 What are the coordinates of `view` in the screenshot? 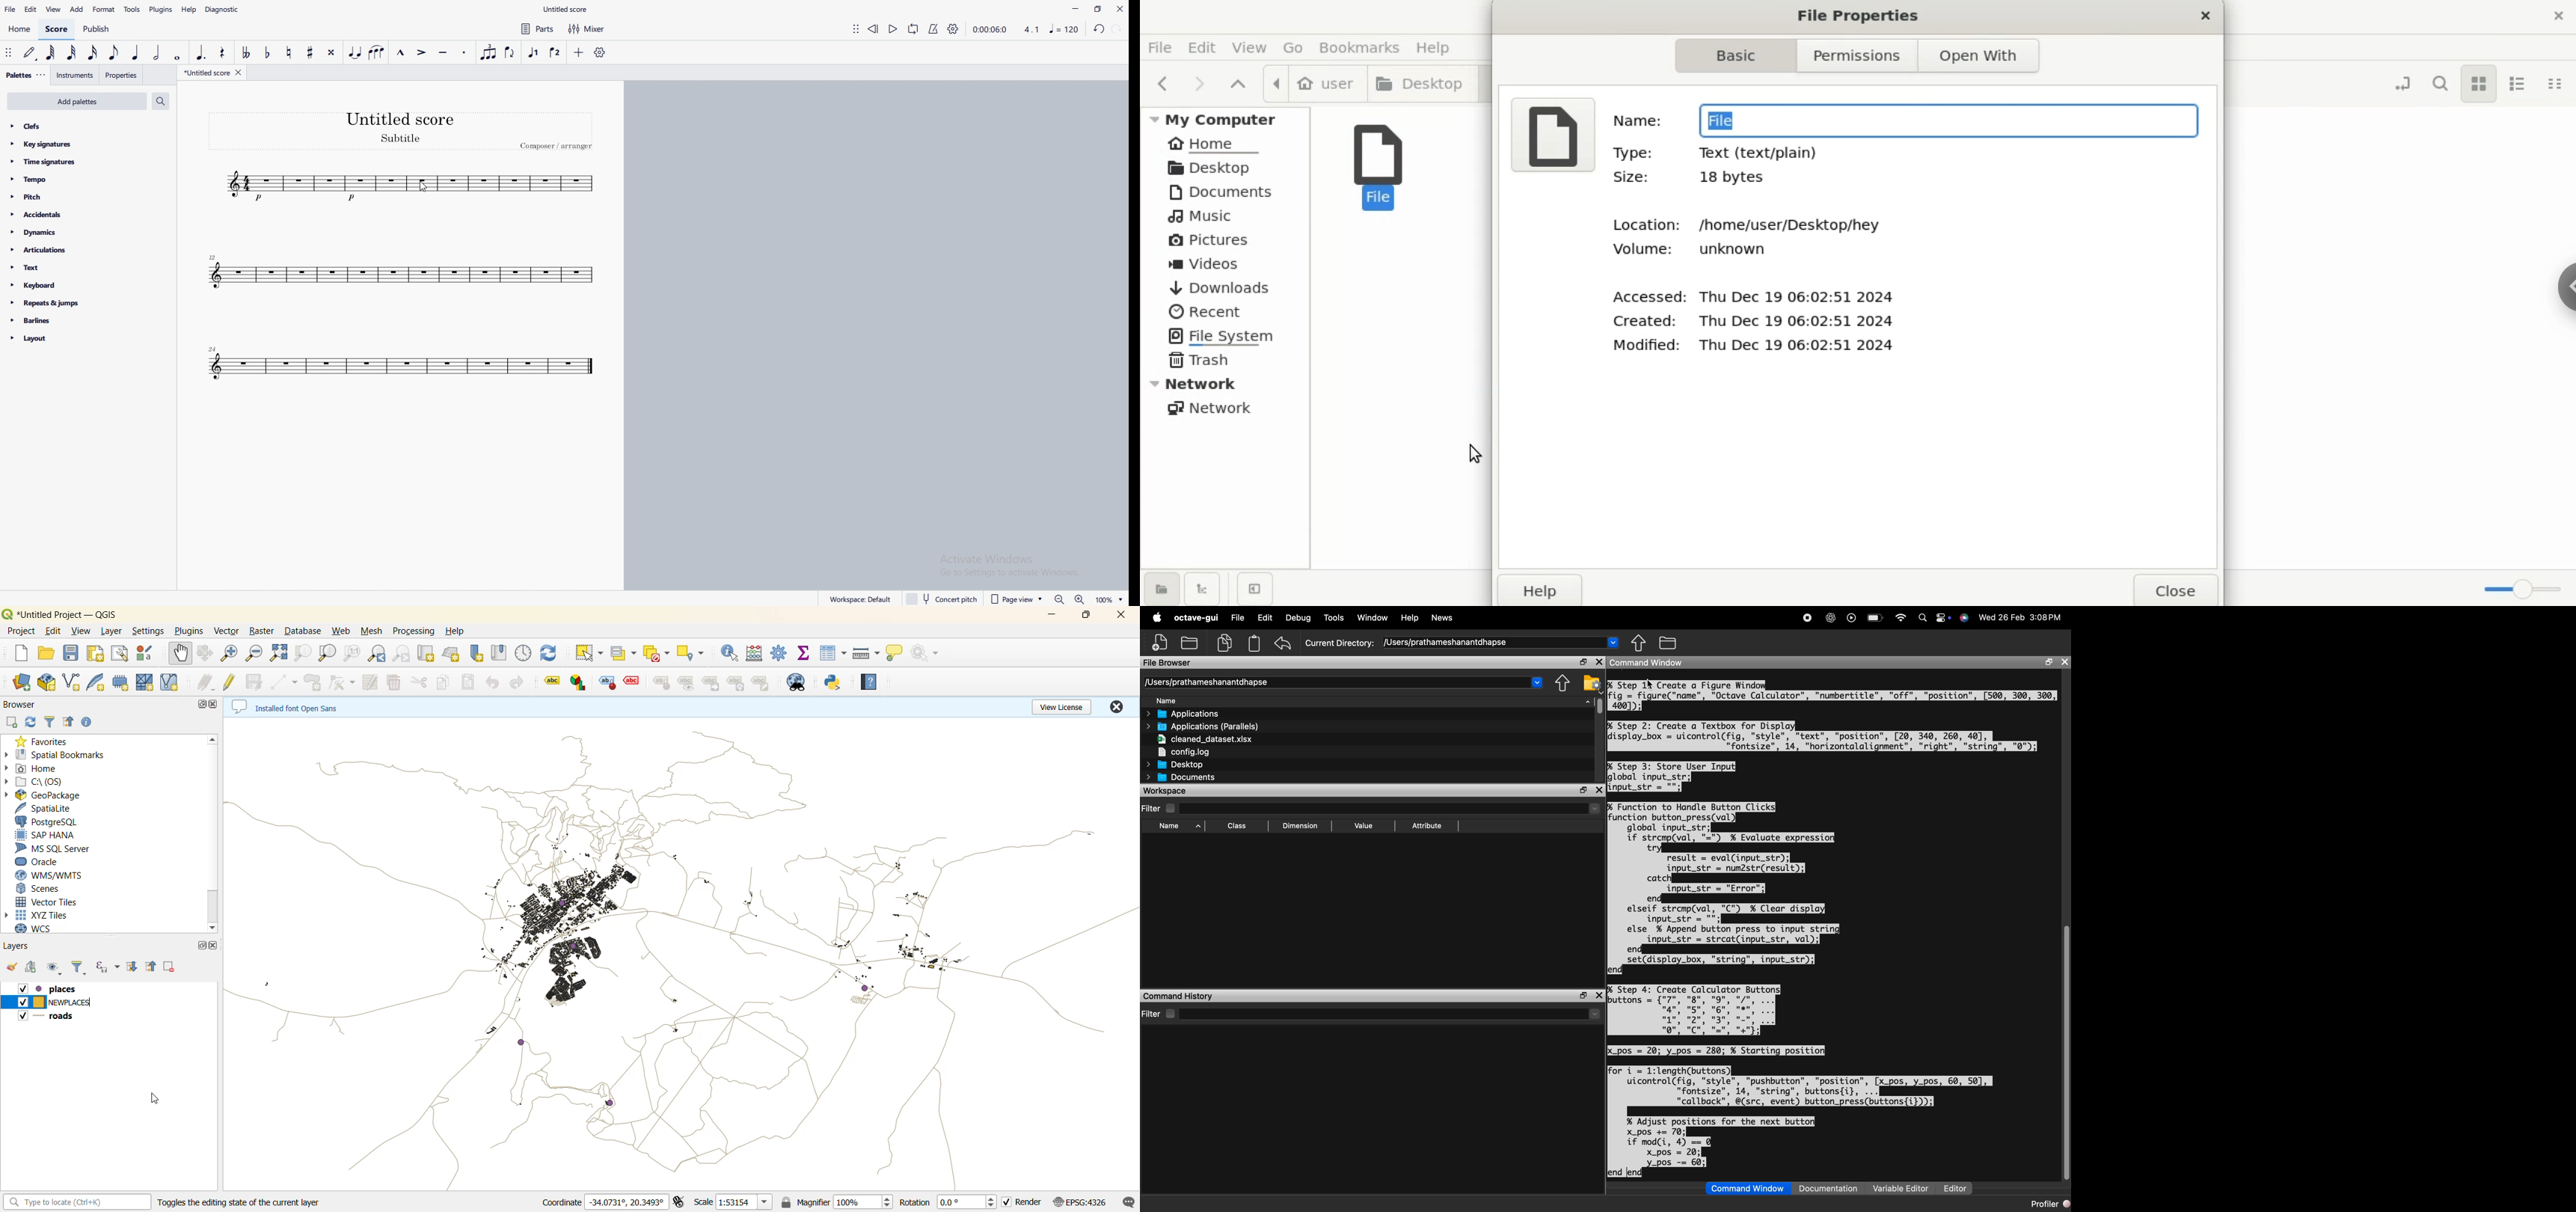 It's located at (1250, 47).